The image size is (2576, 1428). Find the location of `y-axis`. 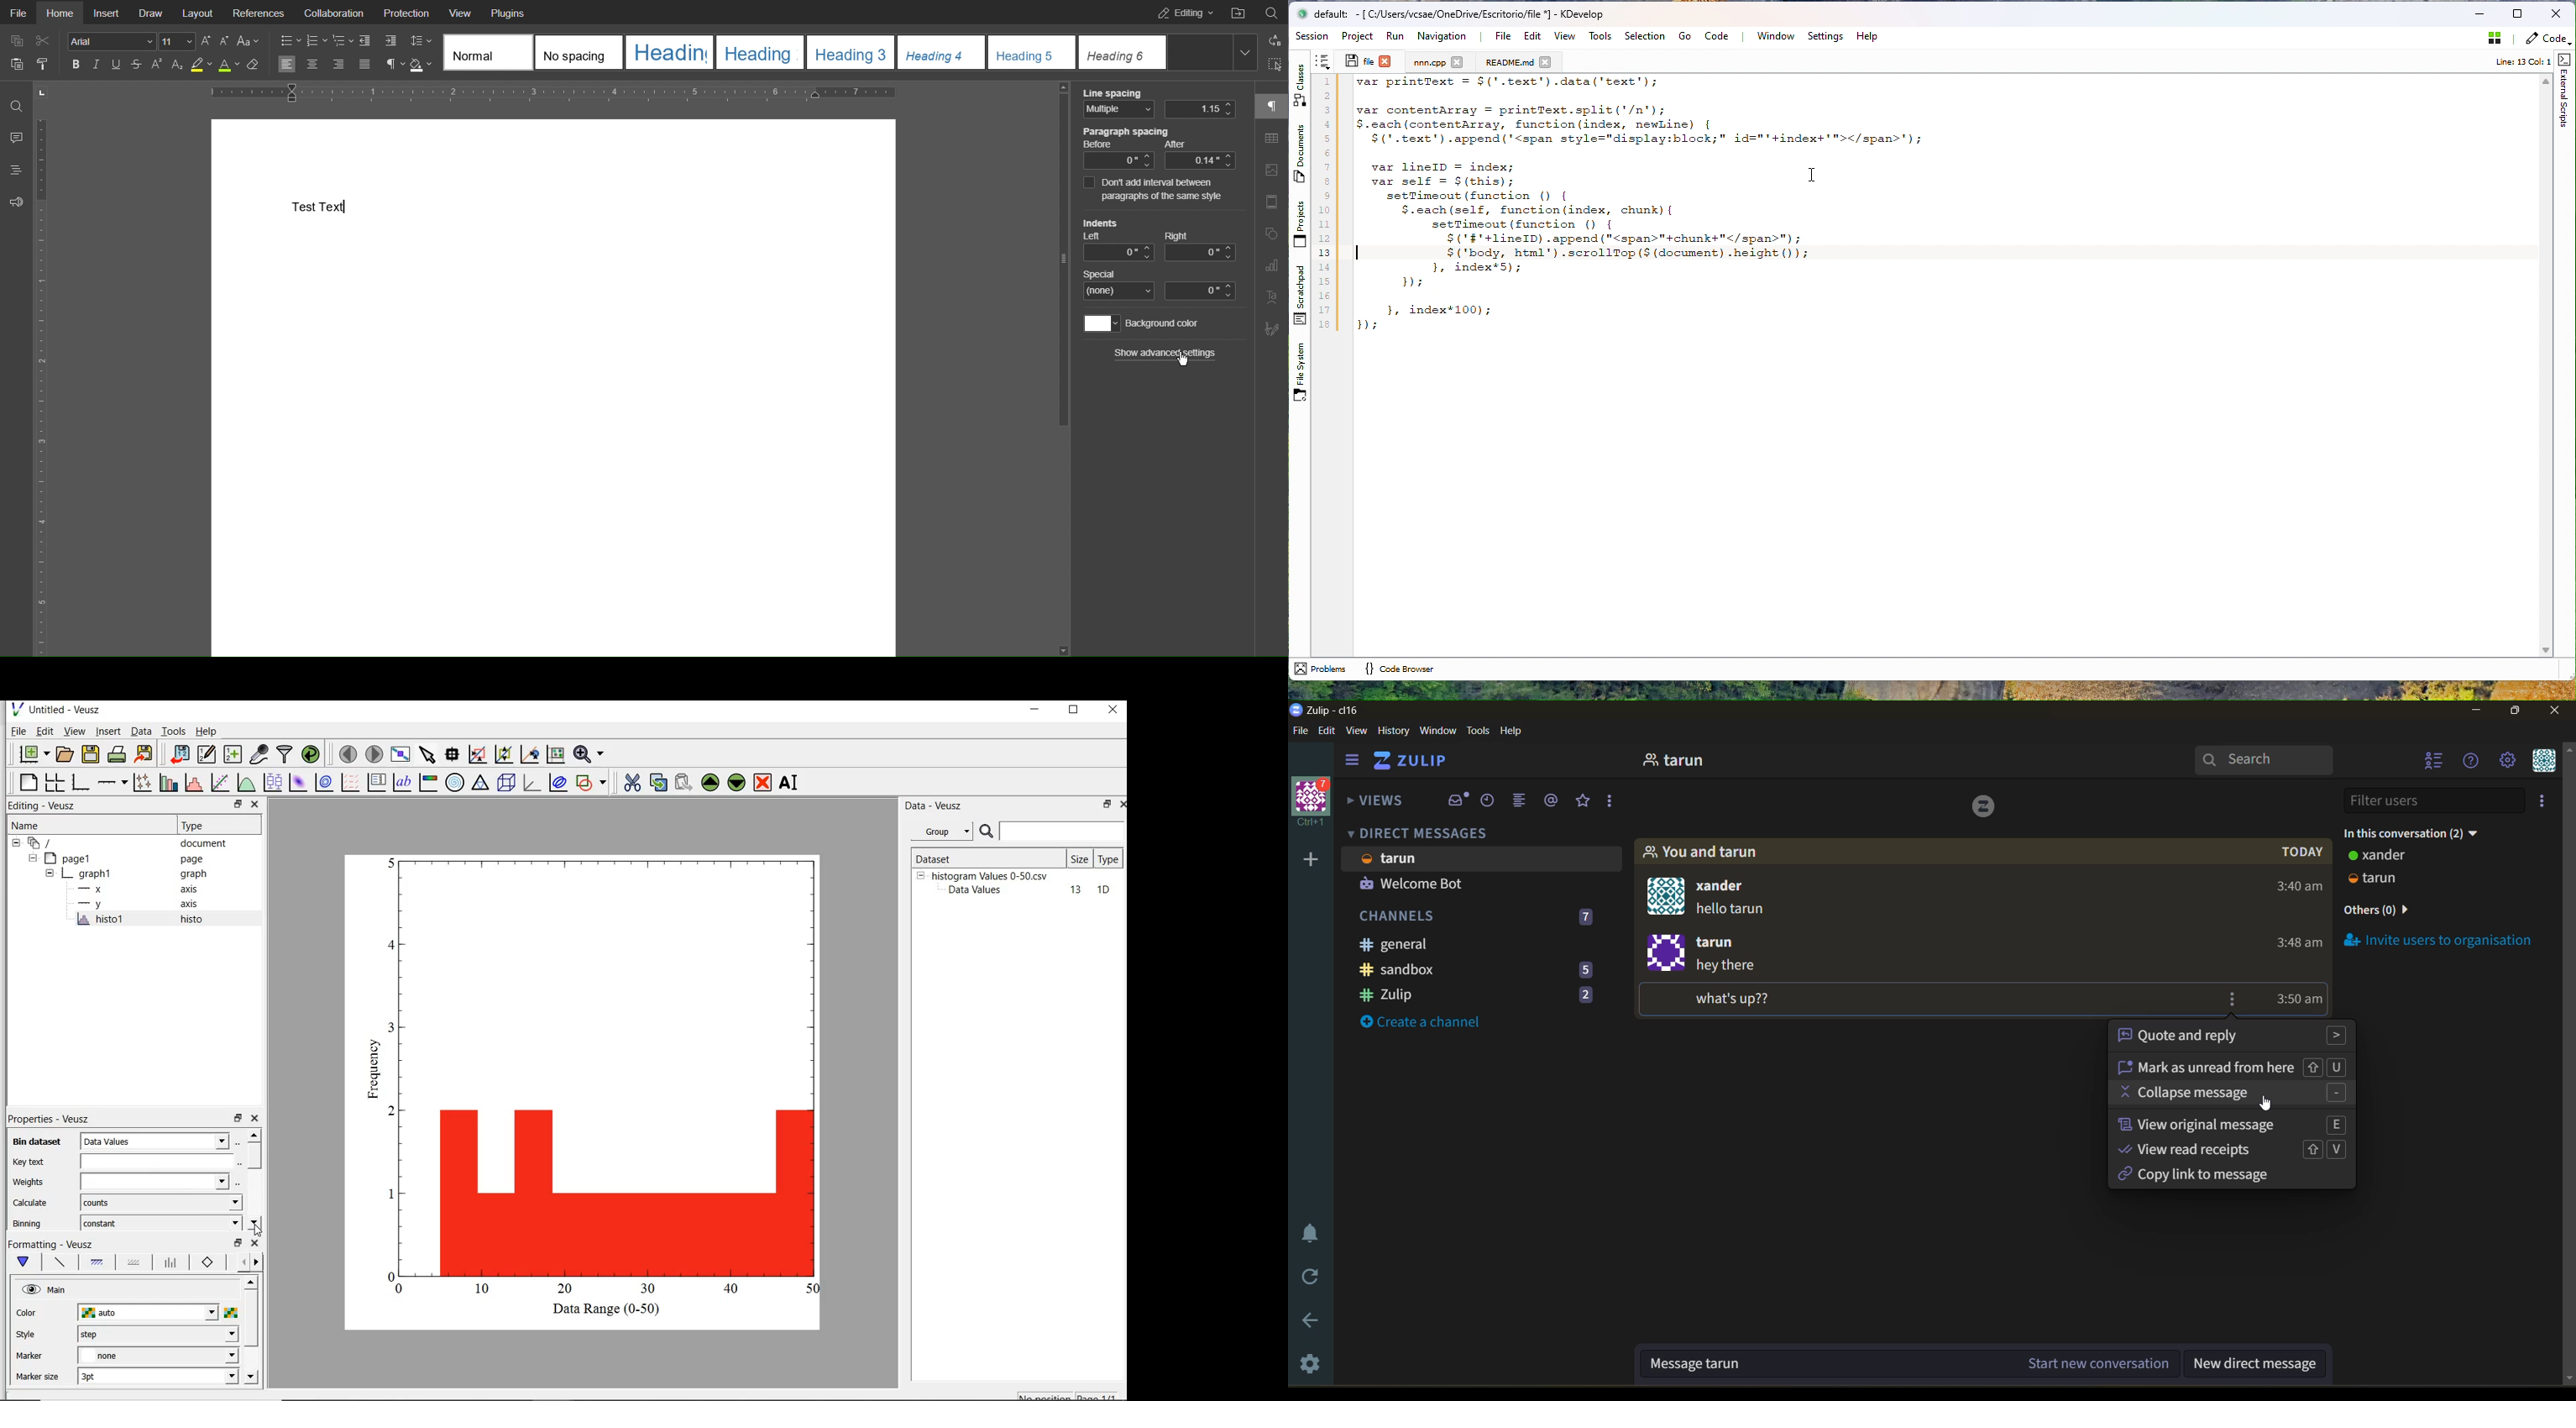

y-axis is located at coordinates (93, 904).